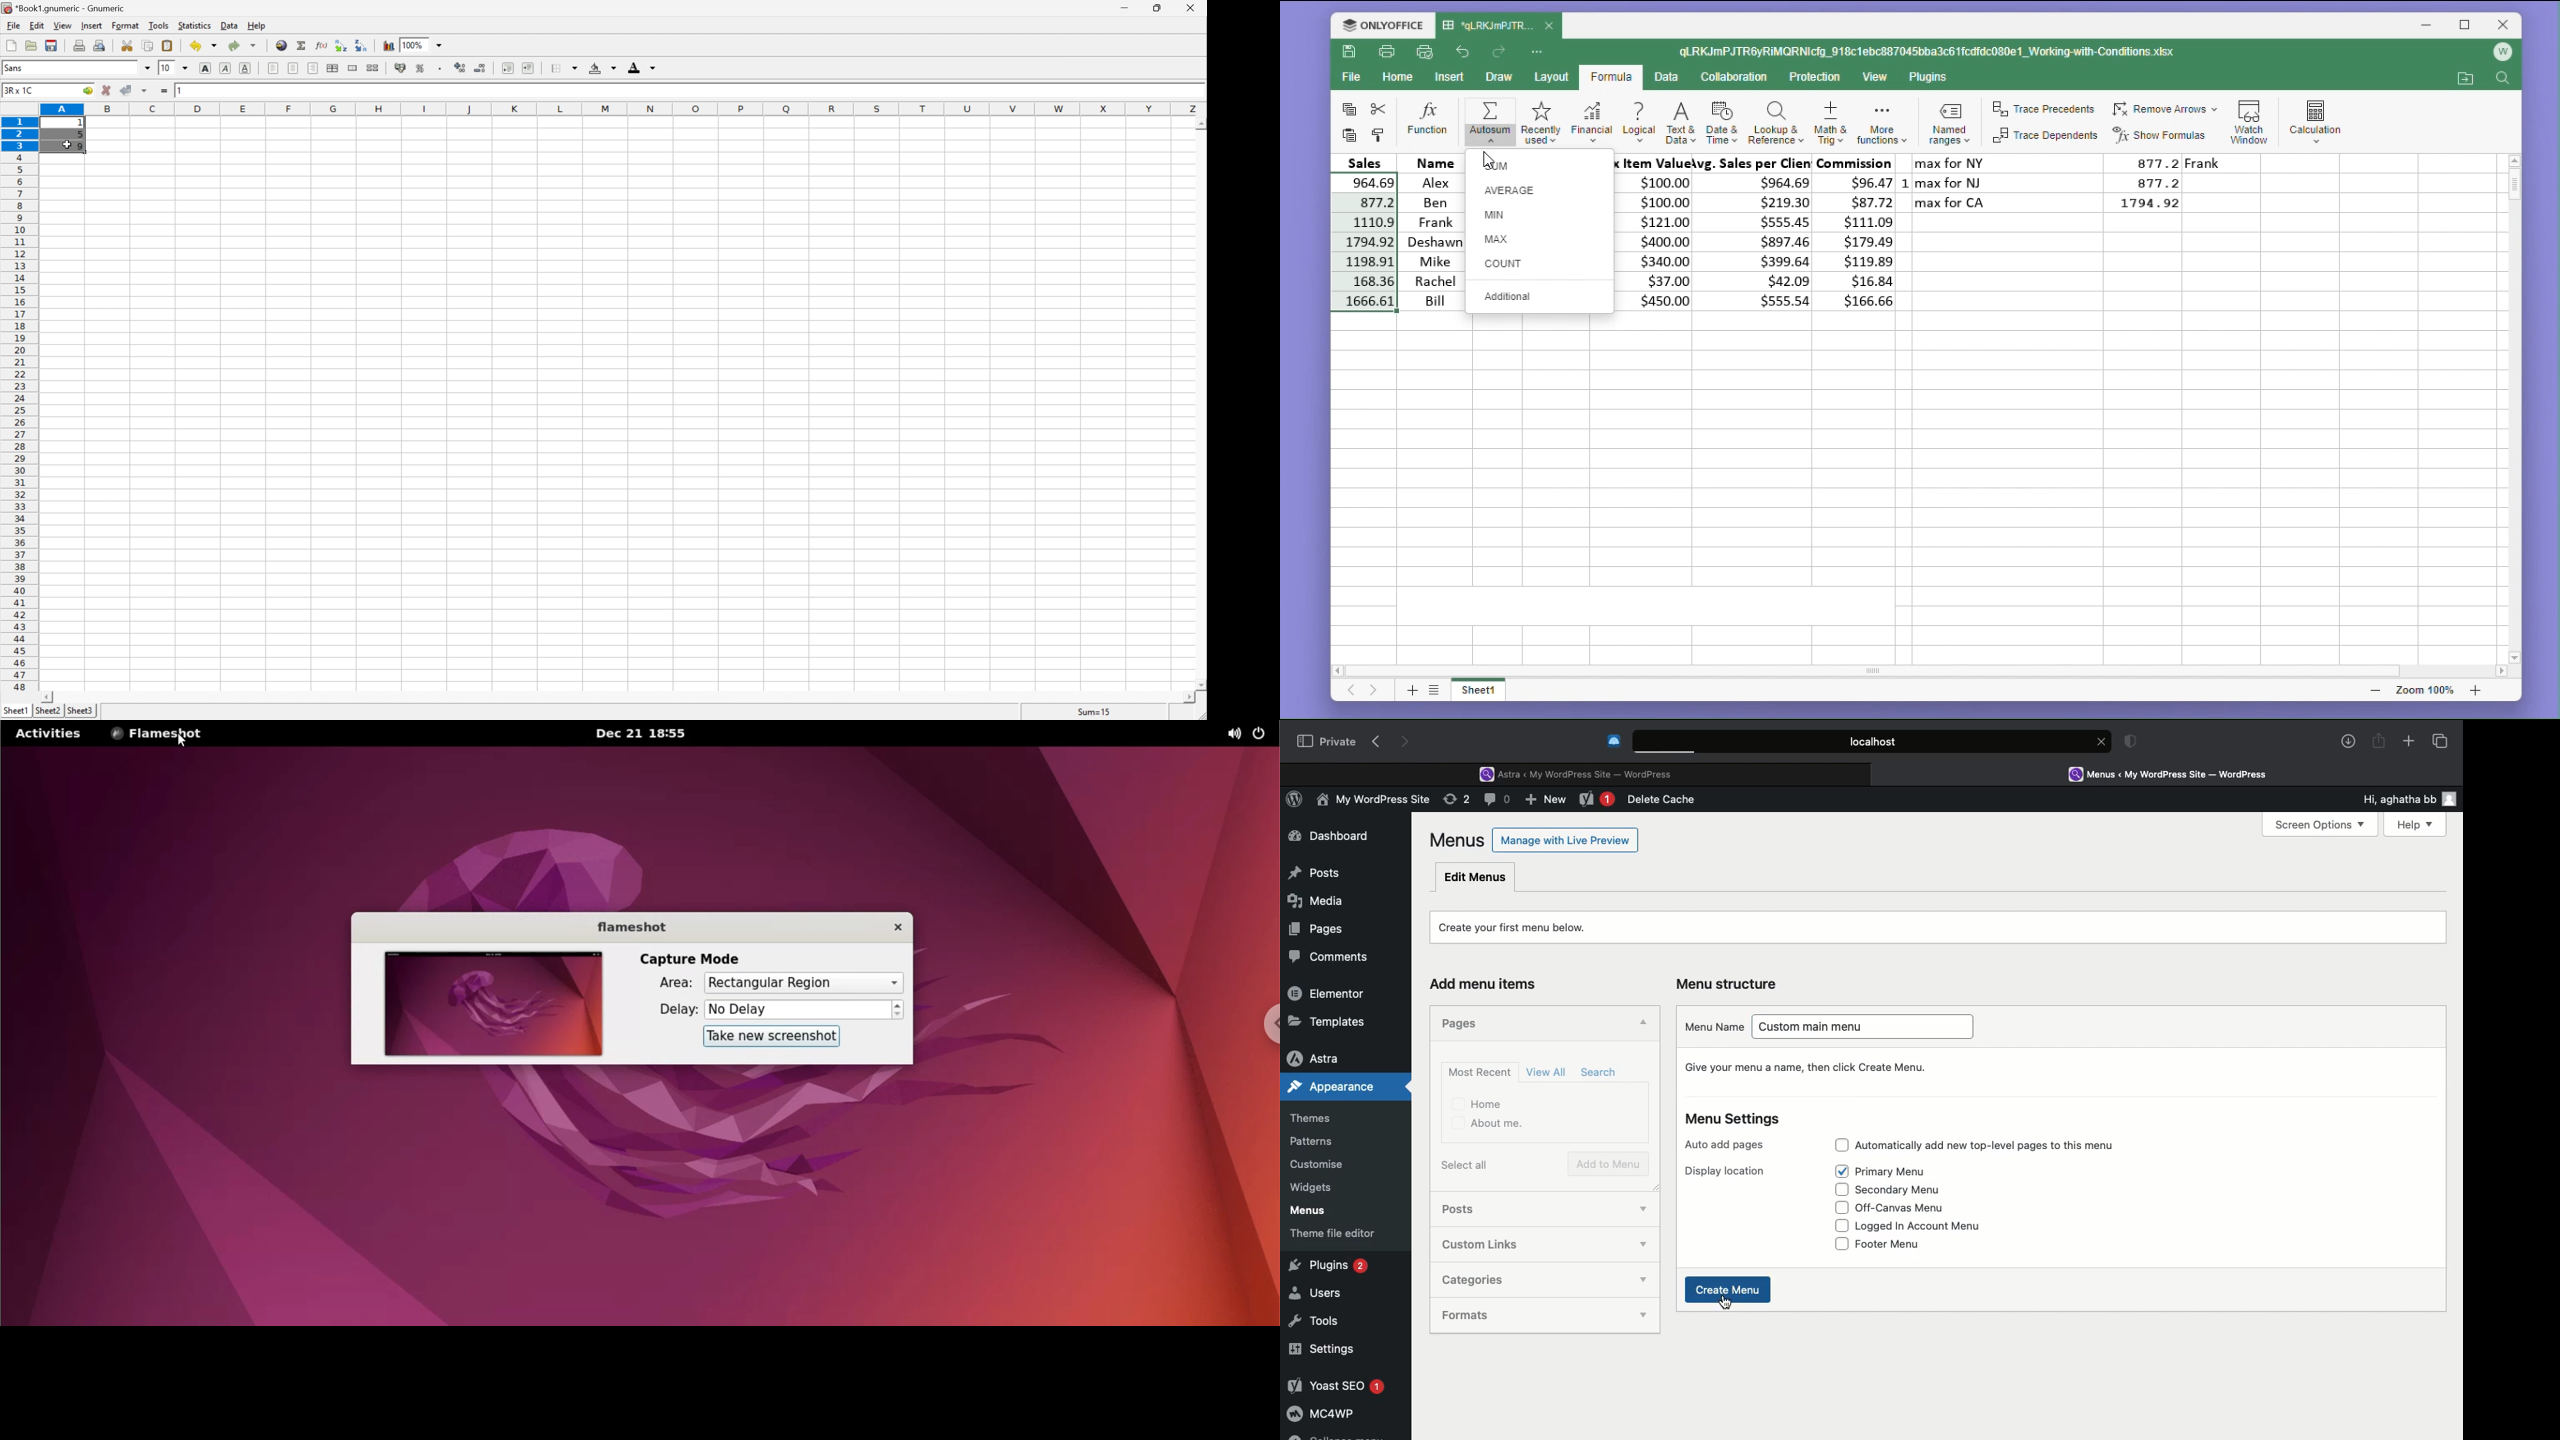  I want to click on Display location, so click(1725, 1171).